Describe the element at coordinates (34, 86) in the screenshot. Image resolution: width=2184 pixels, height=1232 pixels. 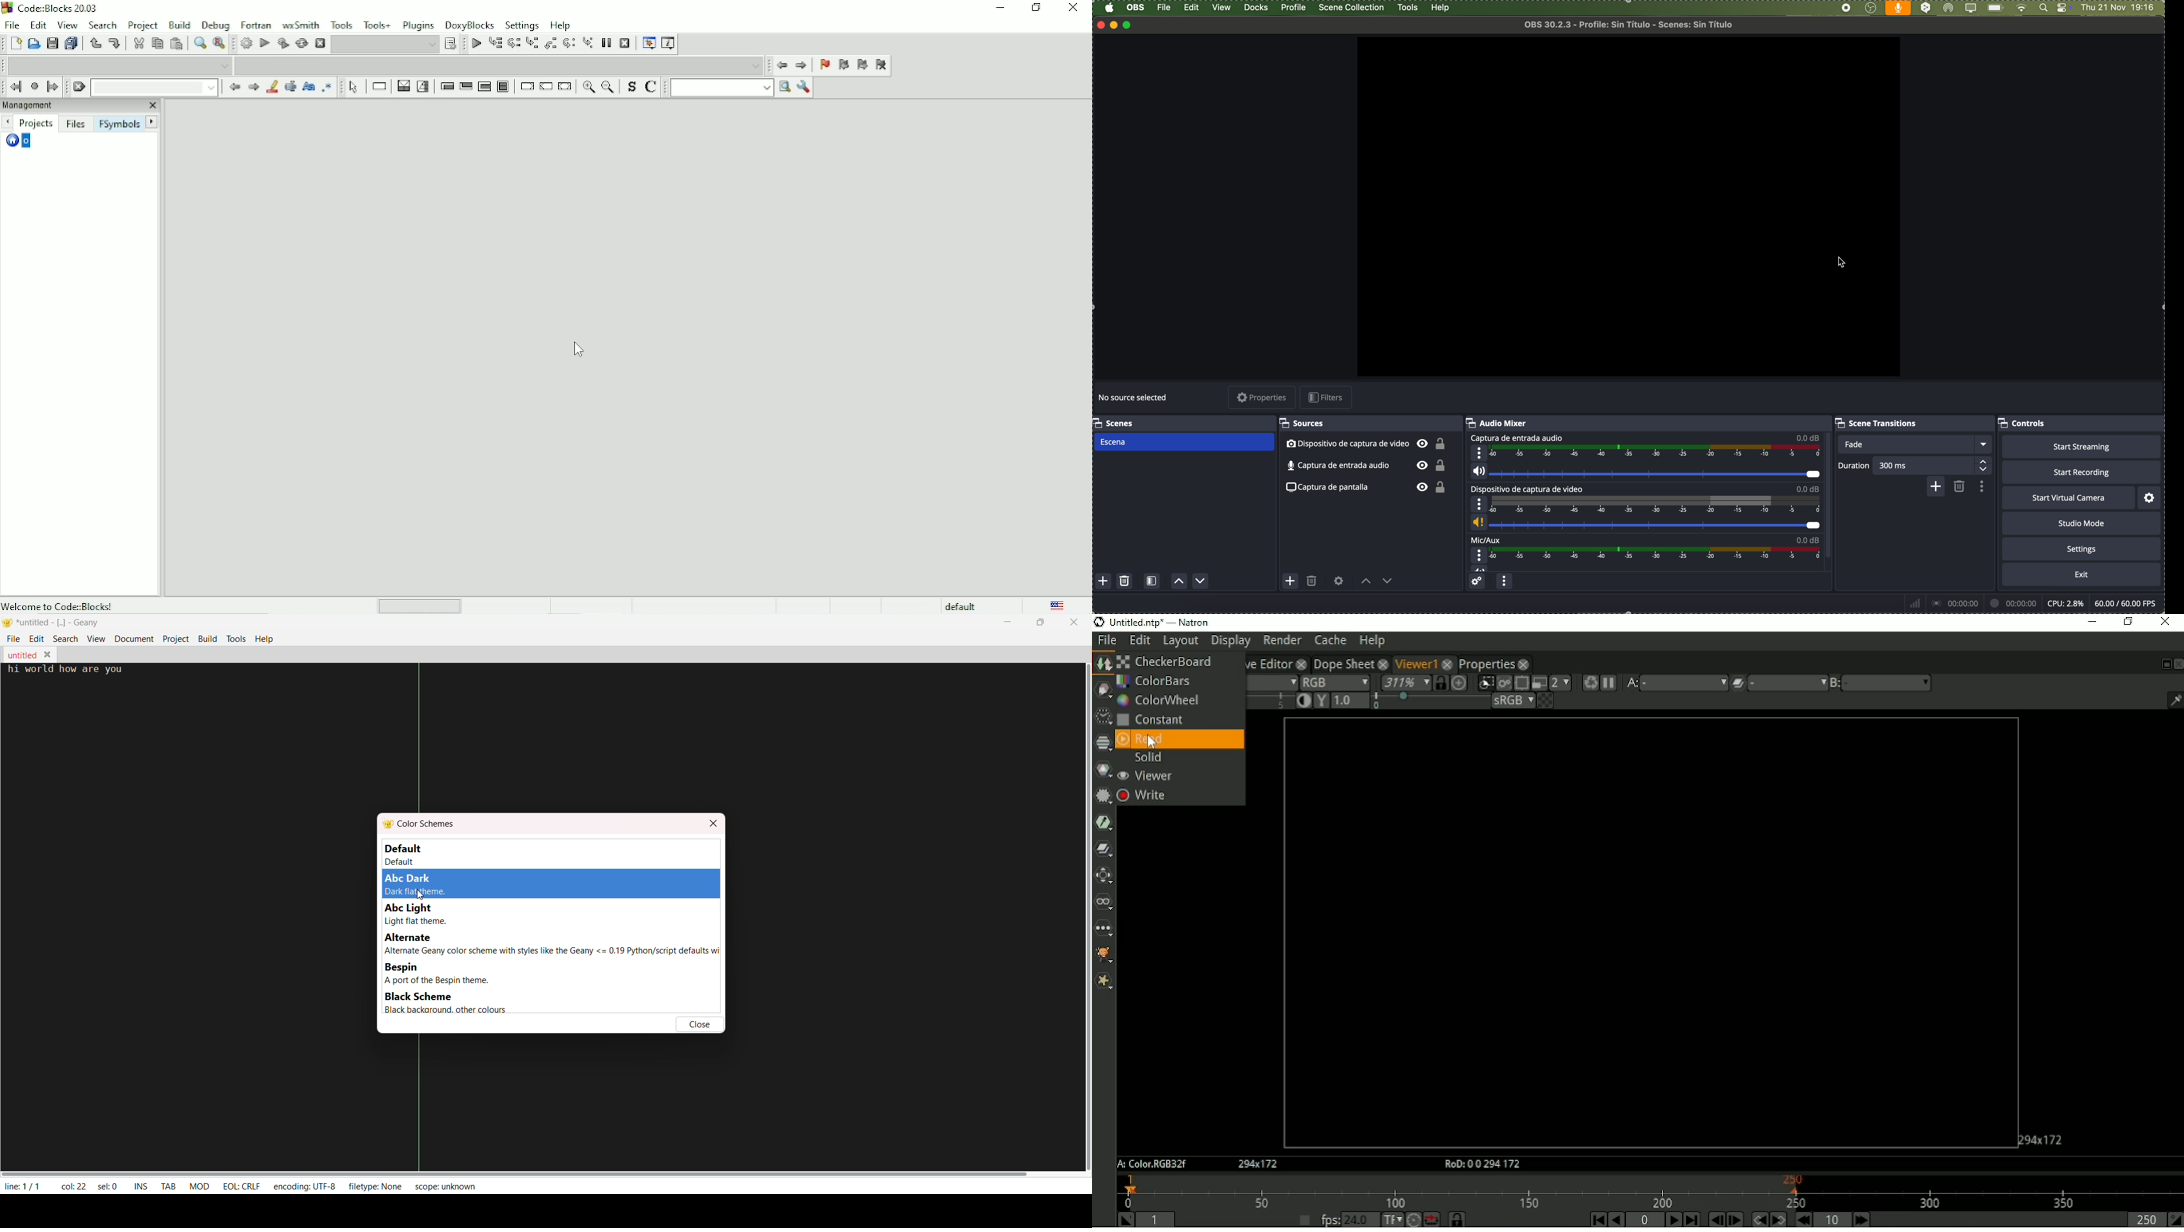
I see `Last jump` at that location.